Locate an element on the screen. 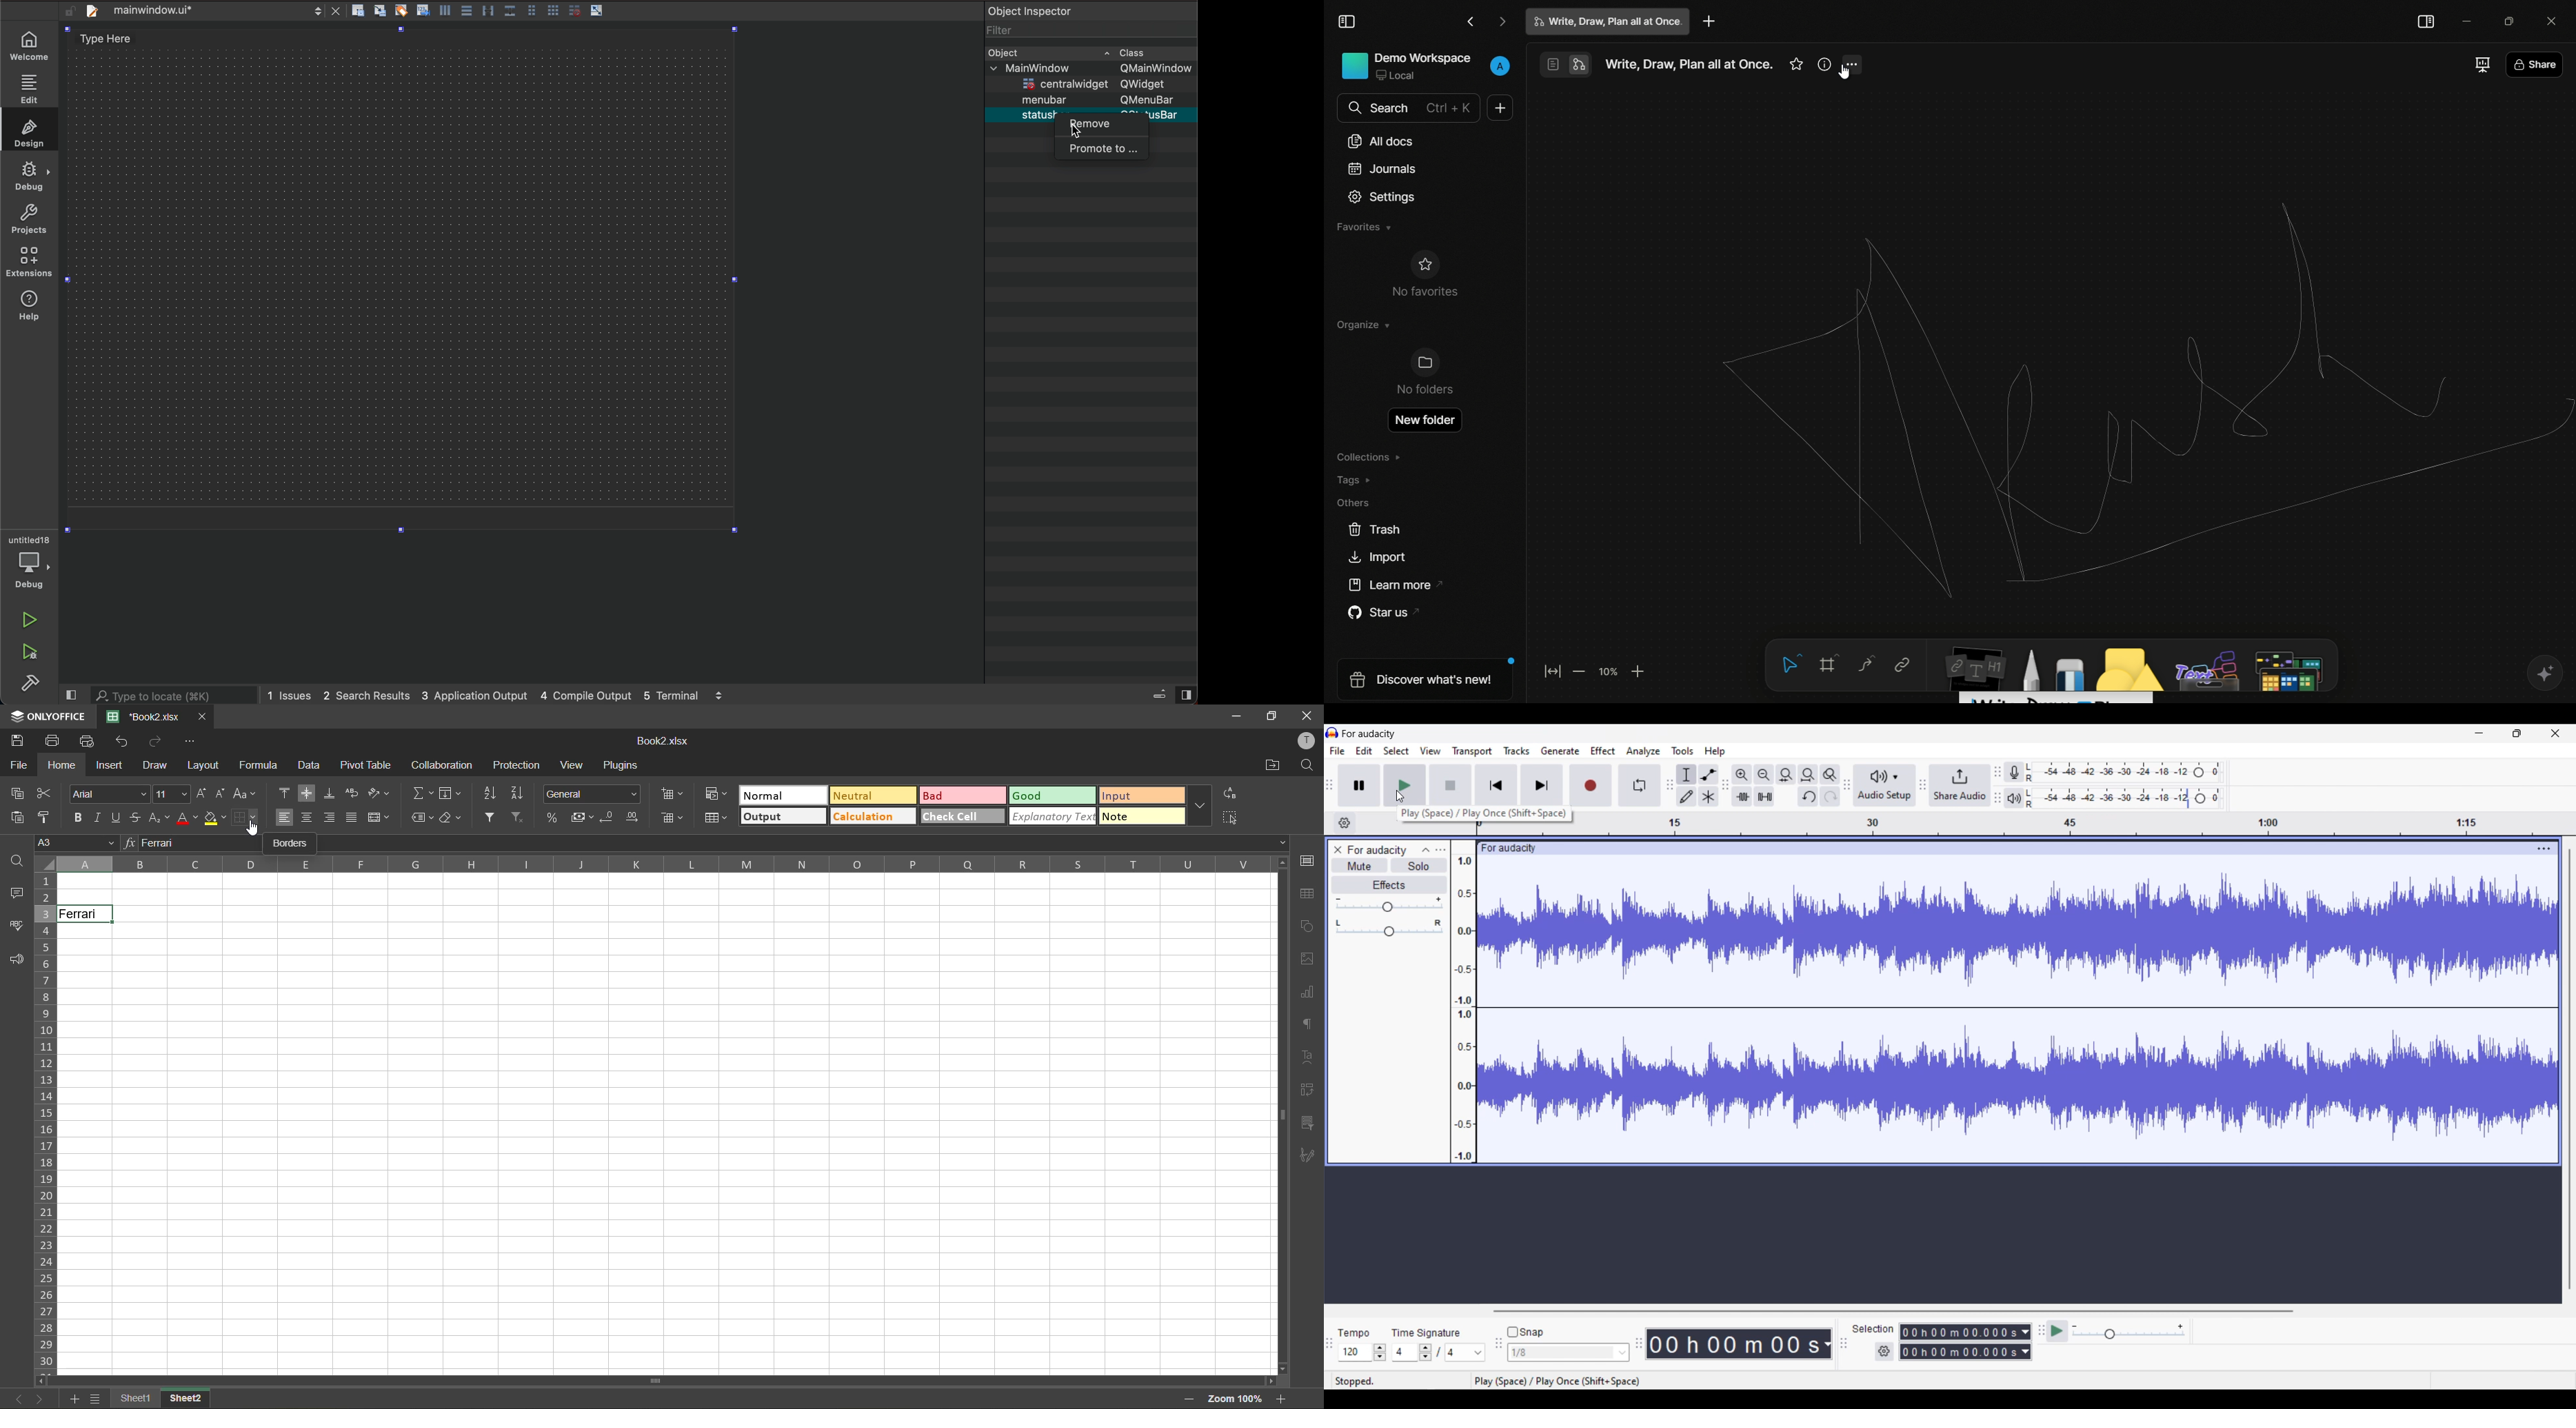 Image resolution: width=2576 pixels, height=1428 pixels. more options is located at coordinates (1854, 65).